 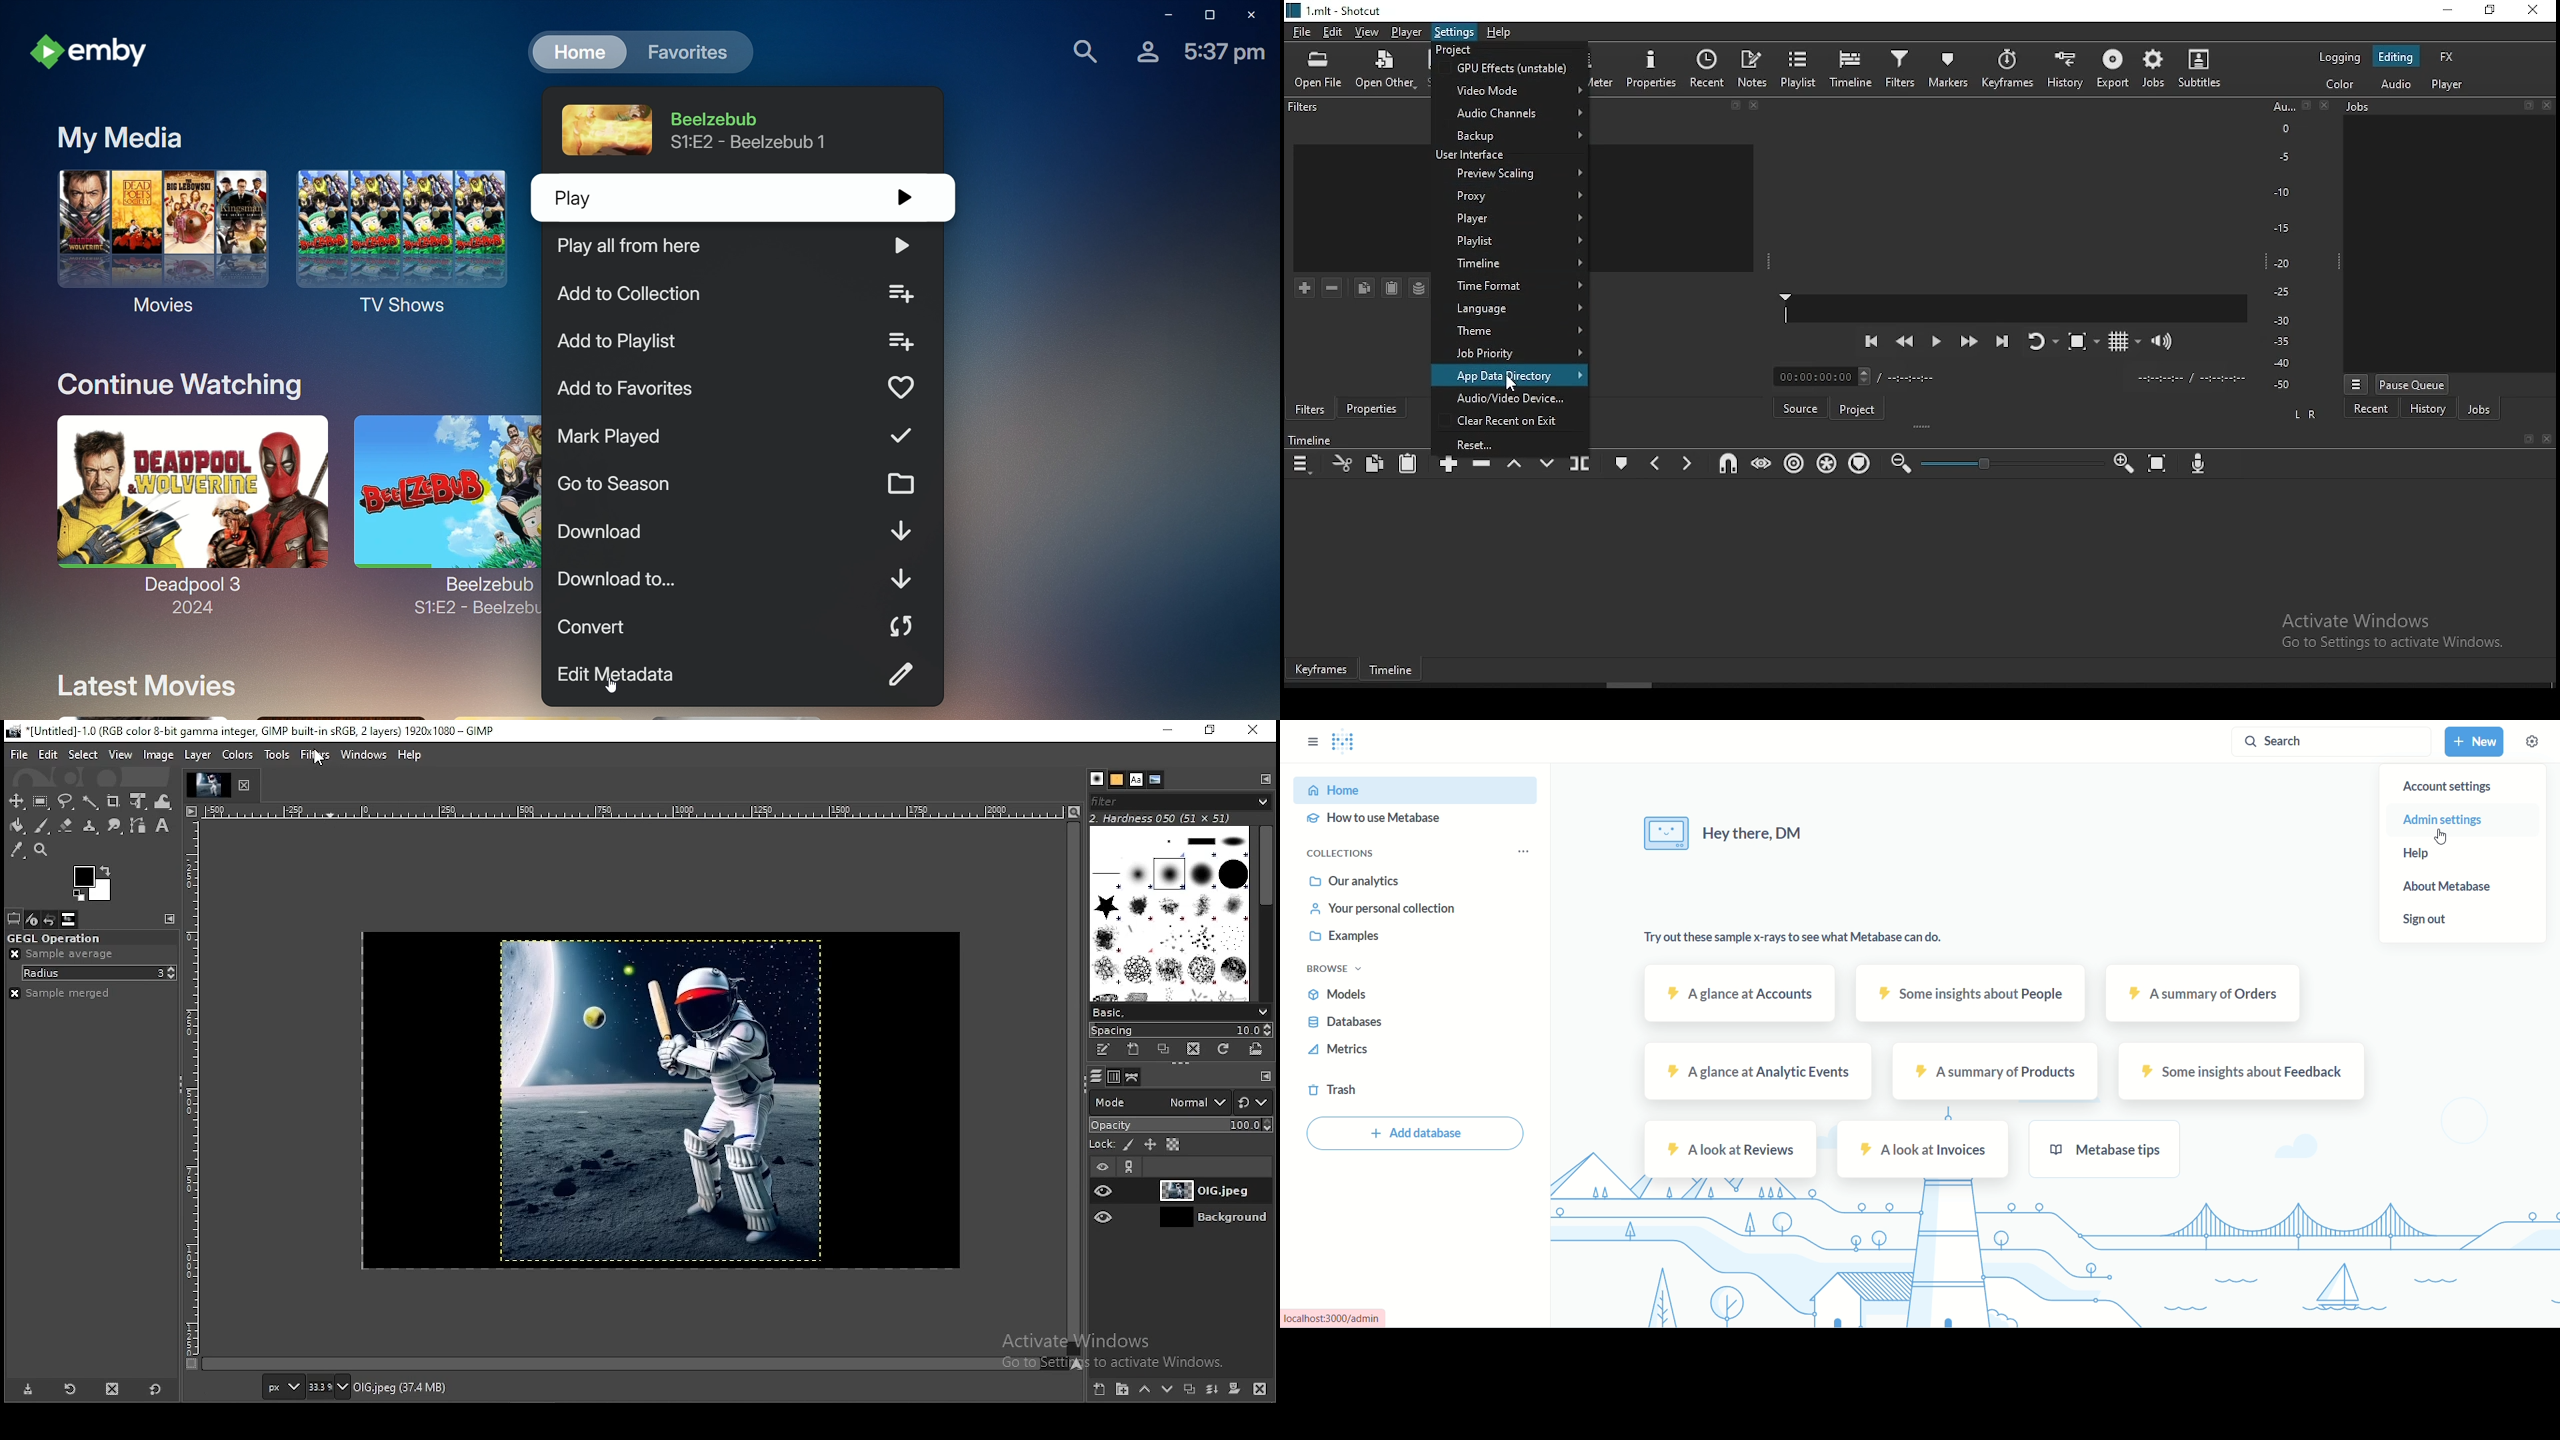 What do you see at coordinates (1759, 465) in the screenshot?
I see `scrub while dragging` at bounding box center [1759, 465].